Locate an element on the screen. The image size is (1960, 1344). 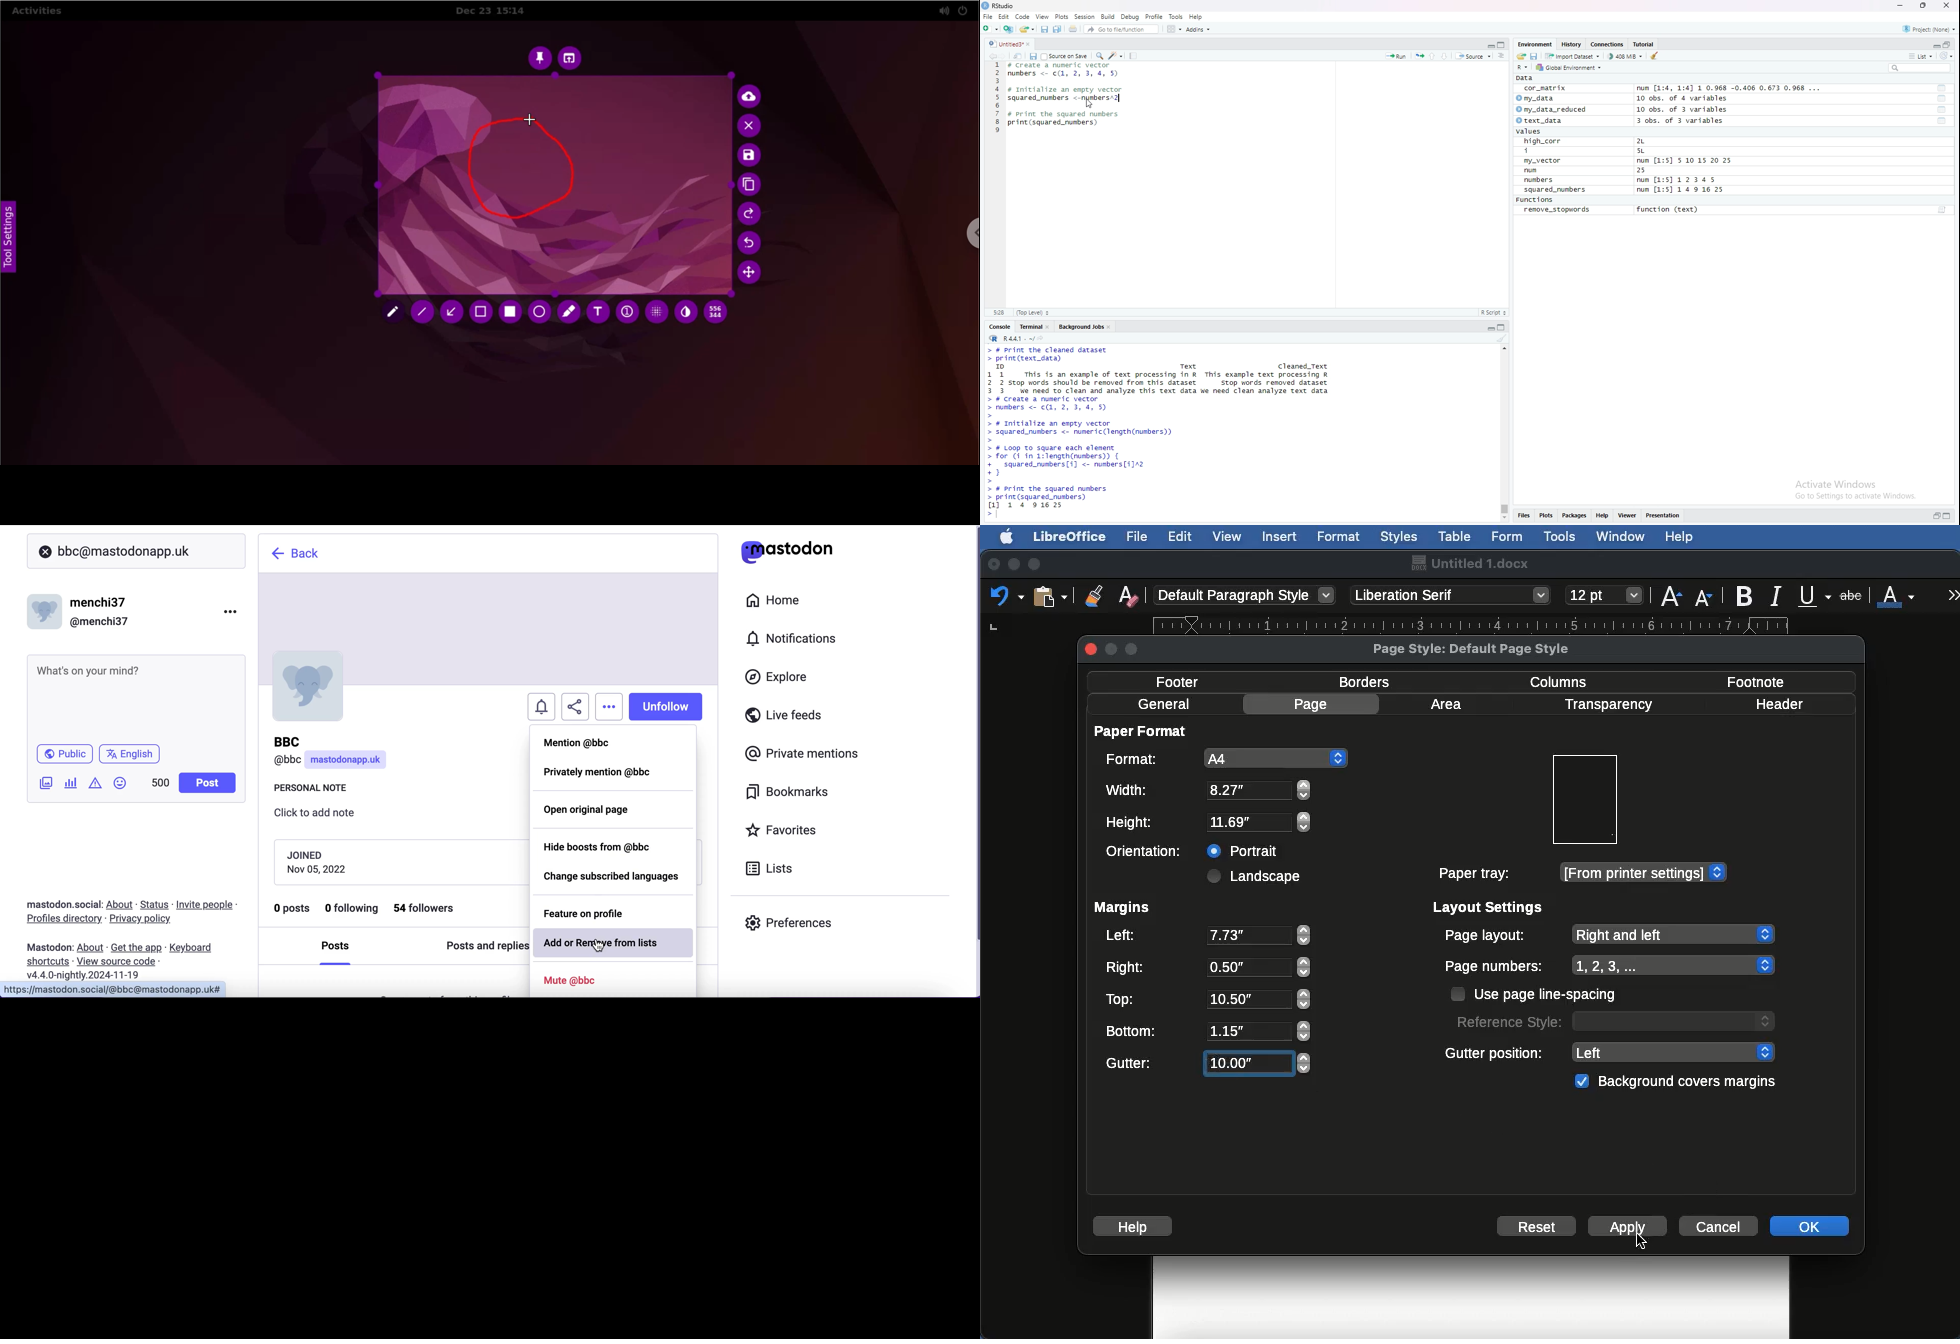
Table is located at coordinates (1455, 534).